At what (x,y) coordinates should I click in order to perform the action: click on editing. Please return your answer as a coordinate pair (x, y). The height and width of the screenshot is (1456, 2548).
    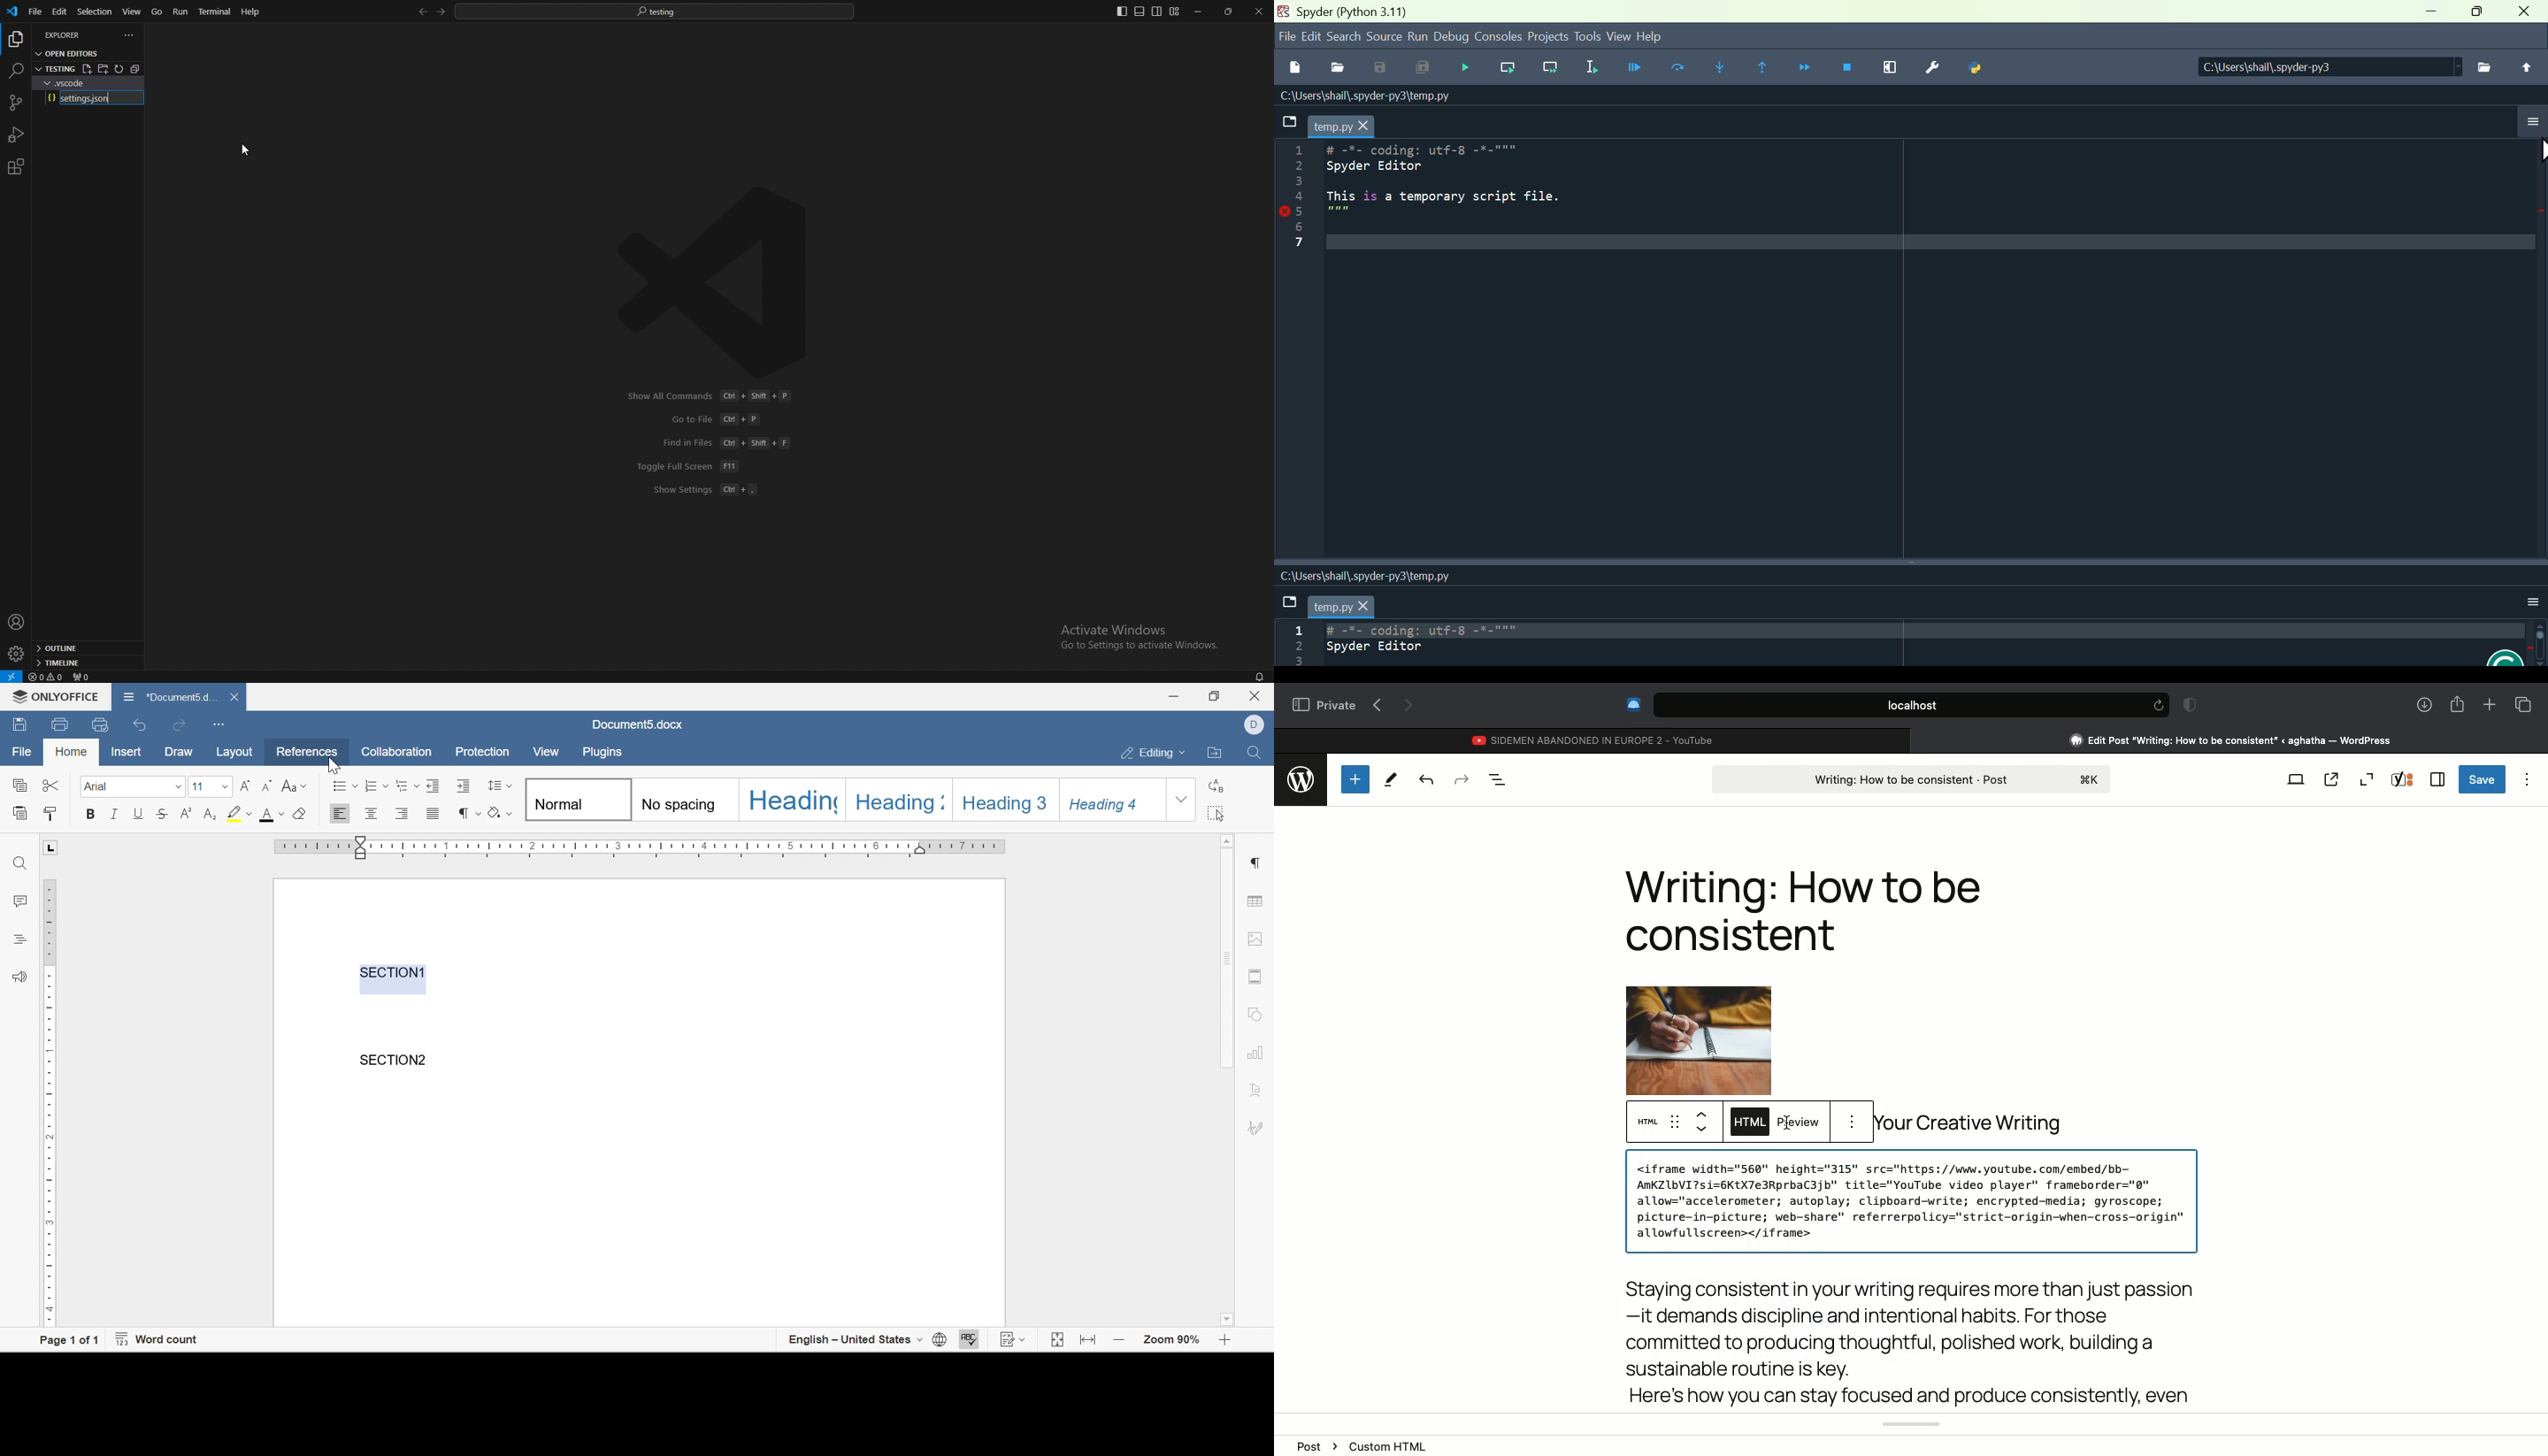
    Looking at the image, I should click on (1157, 753).